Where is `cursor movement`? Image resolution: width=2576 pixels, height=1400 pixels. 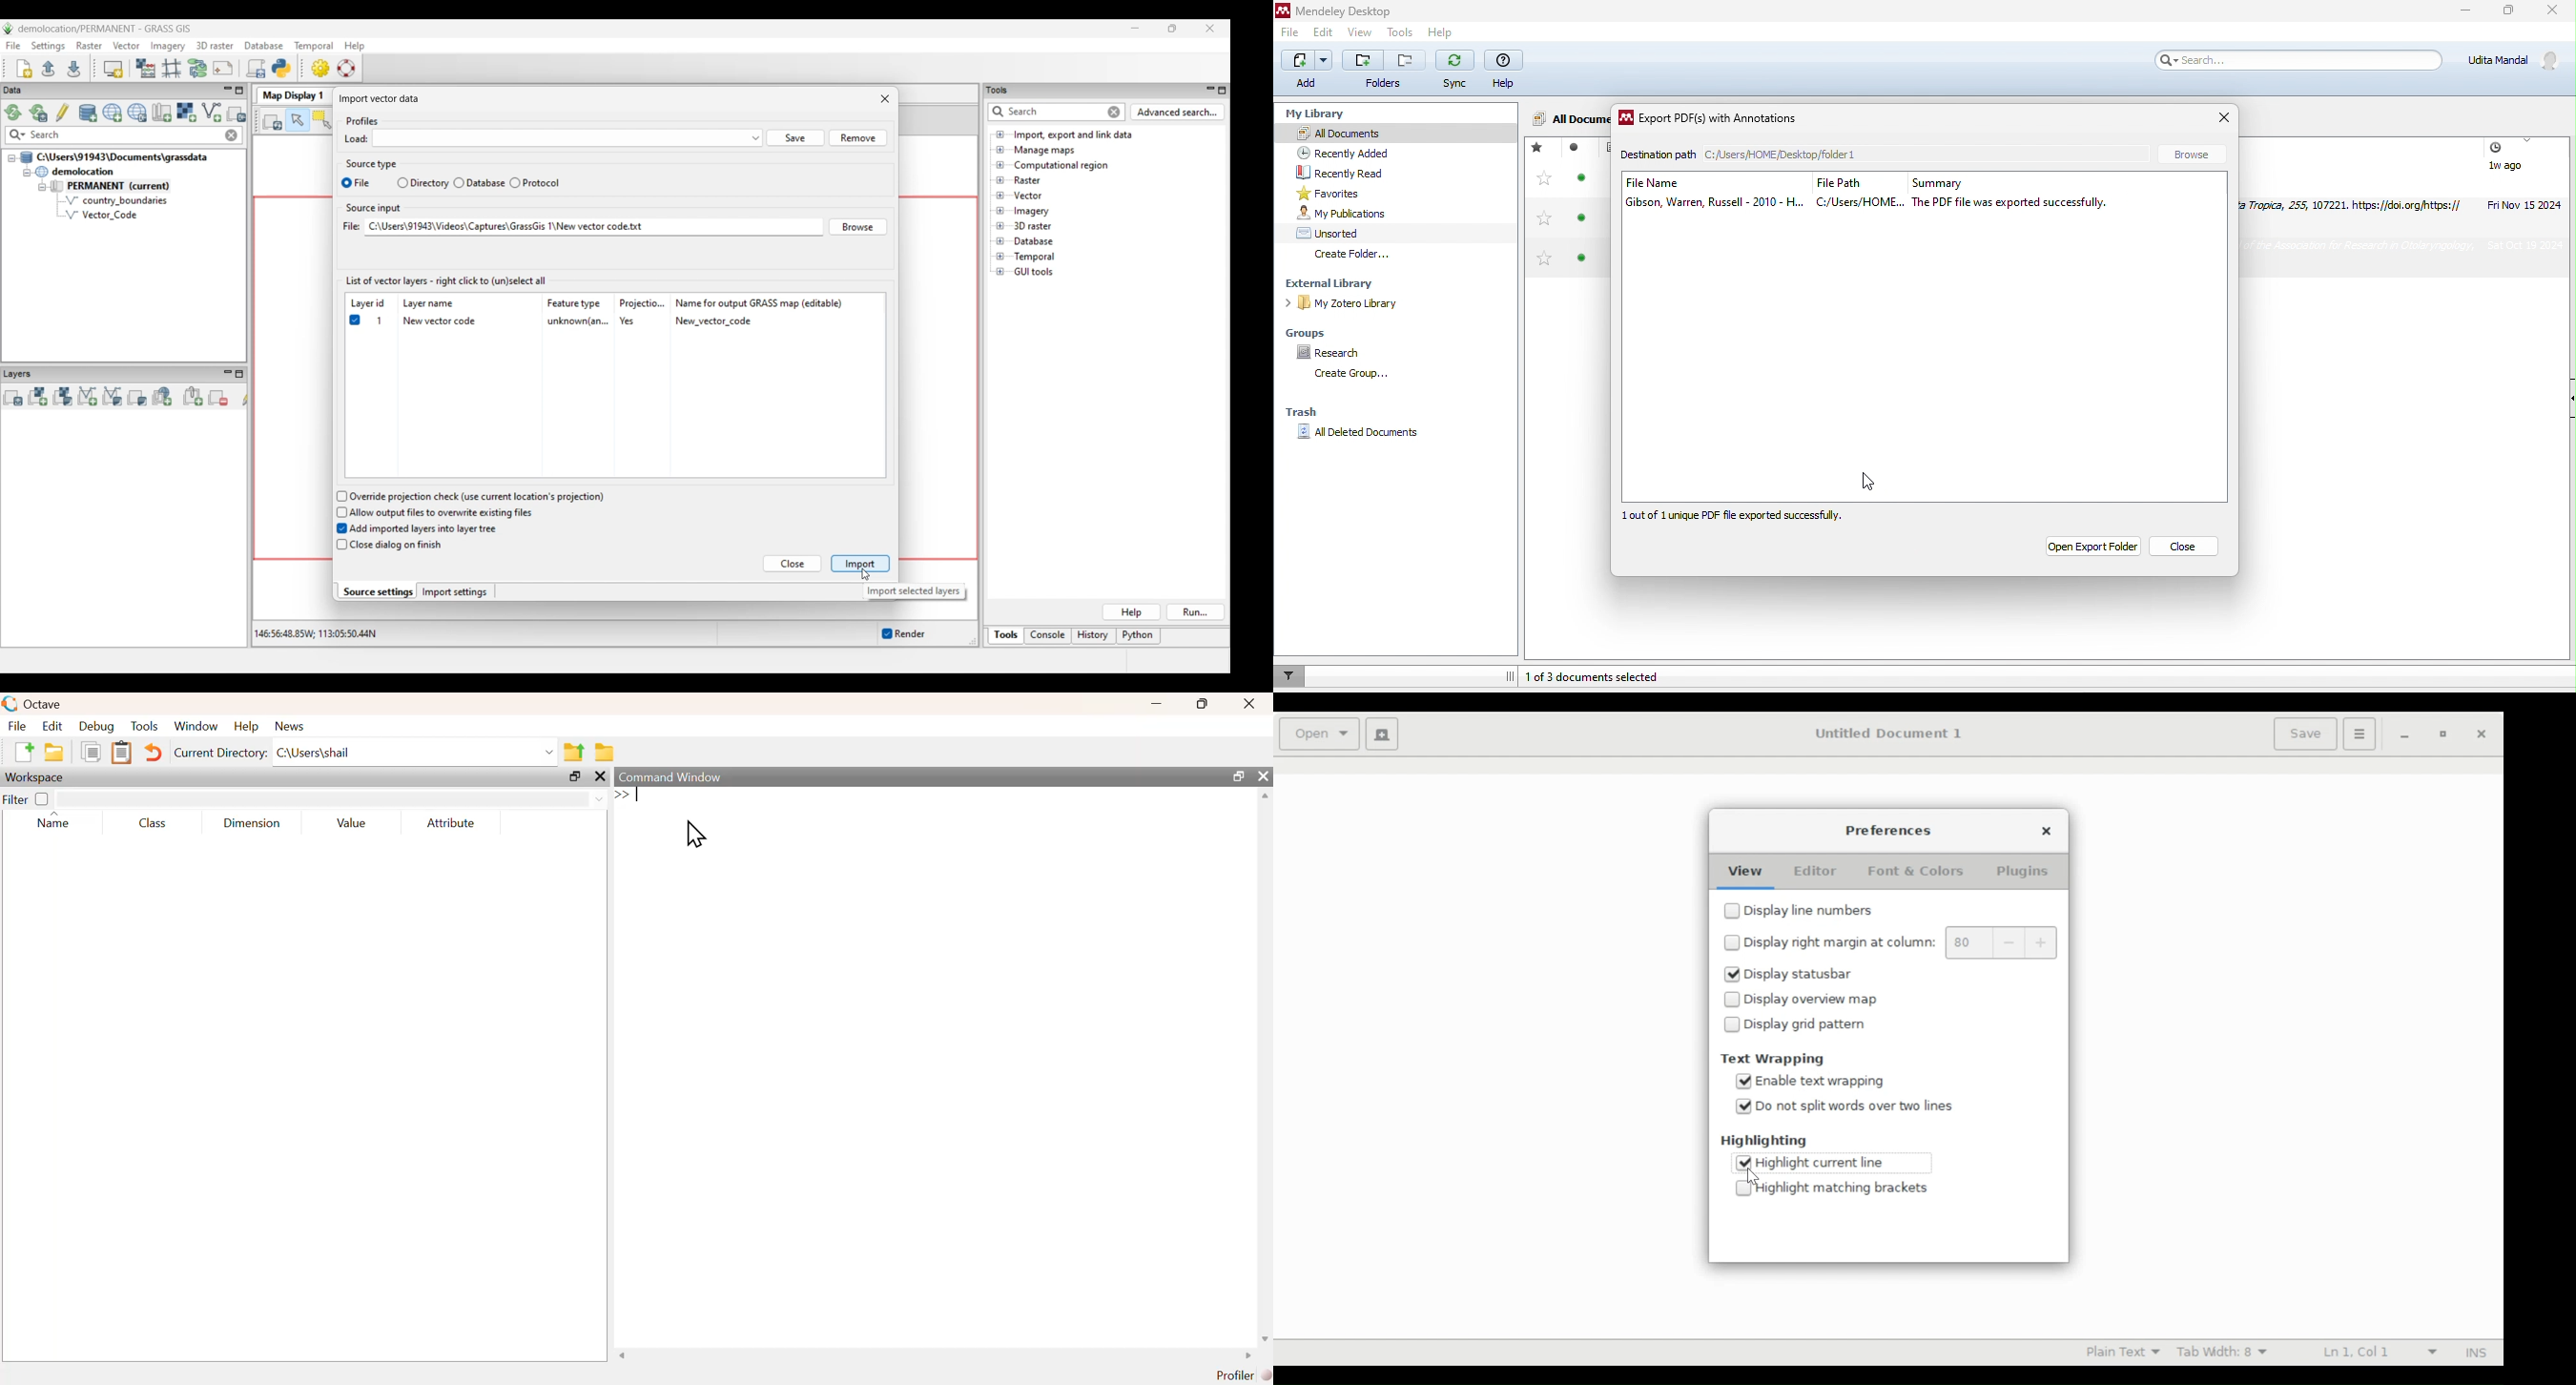 cursor movement is located at coordinates (1873, 482).